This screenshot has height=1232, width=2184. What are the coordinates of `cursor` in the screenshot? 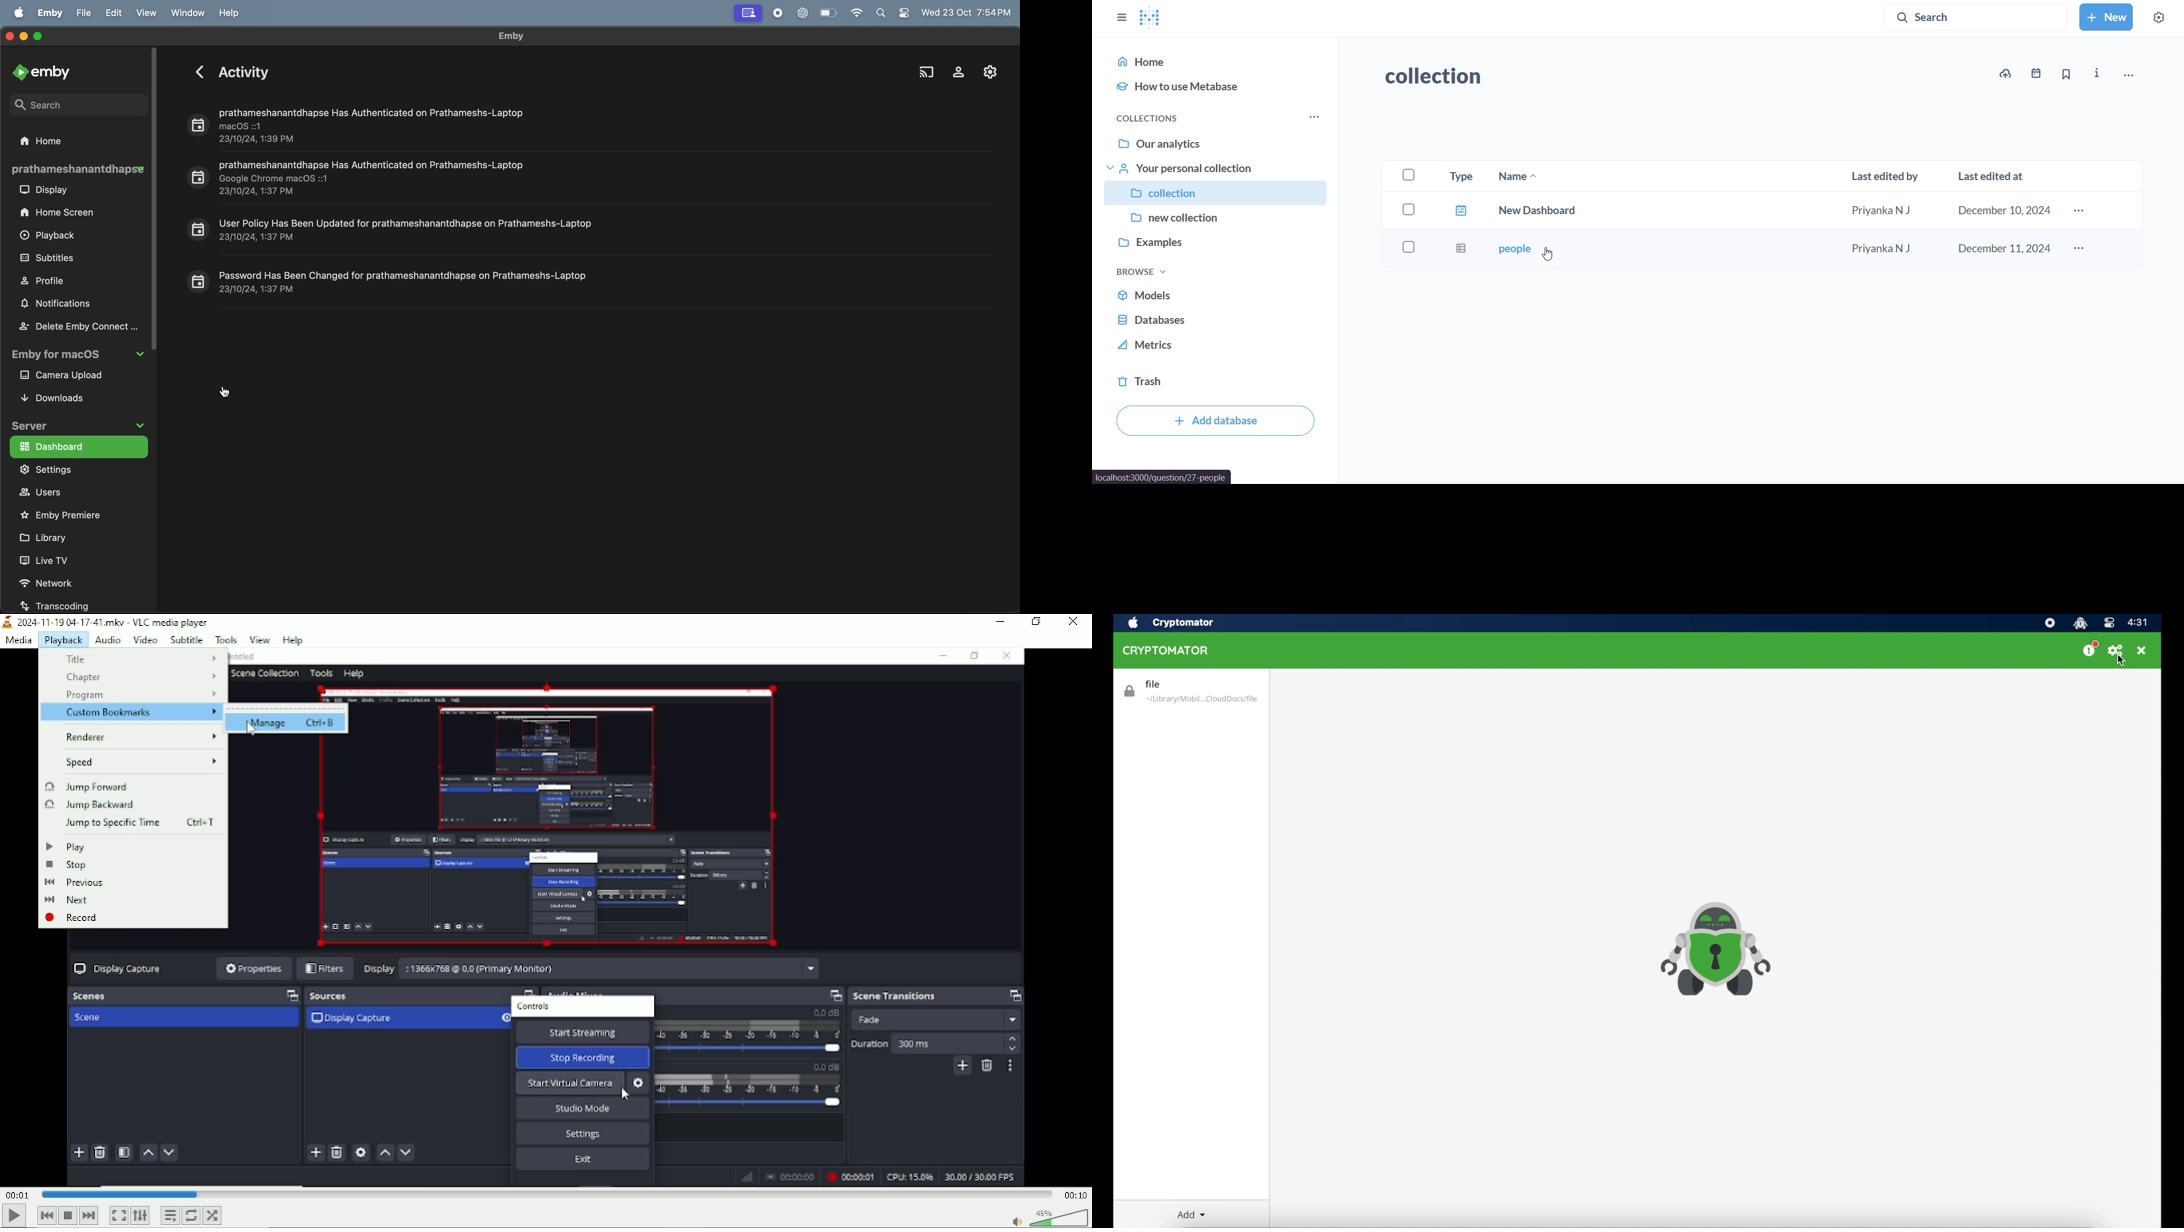 It's located at (226, 391).